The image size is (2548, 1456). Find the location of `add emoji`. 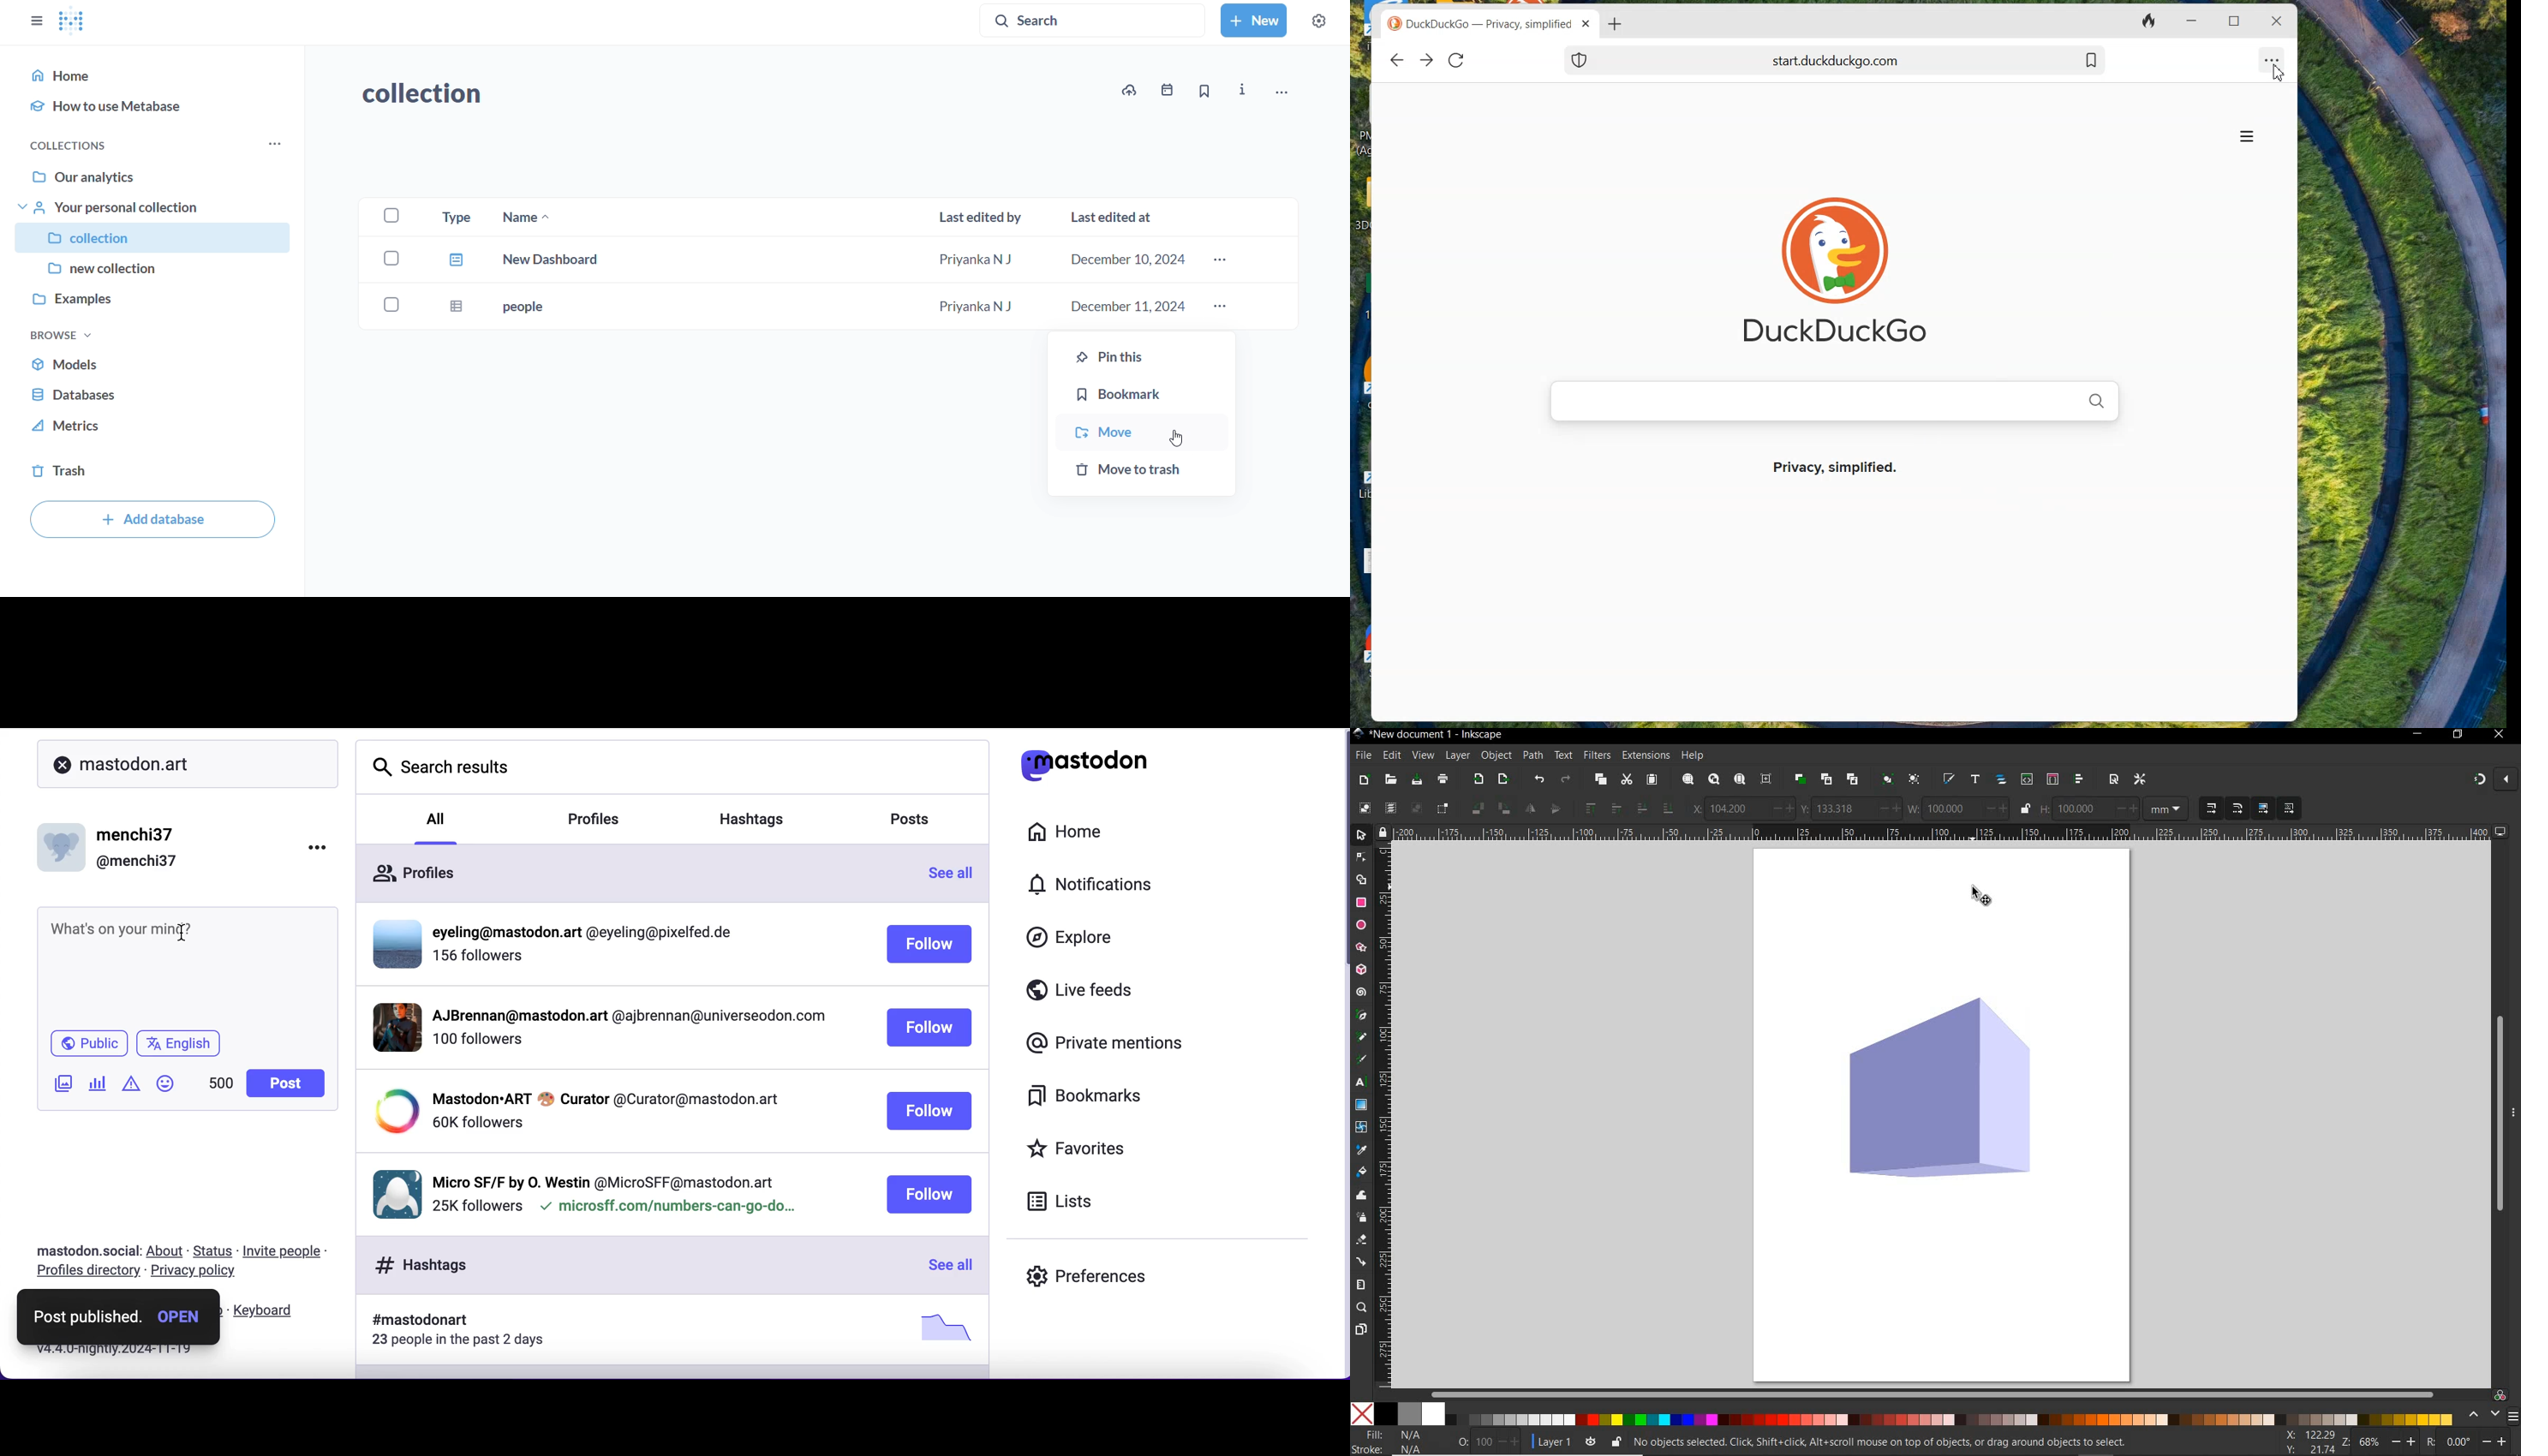

add emoji is located at coordinates (165, 1088).